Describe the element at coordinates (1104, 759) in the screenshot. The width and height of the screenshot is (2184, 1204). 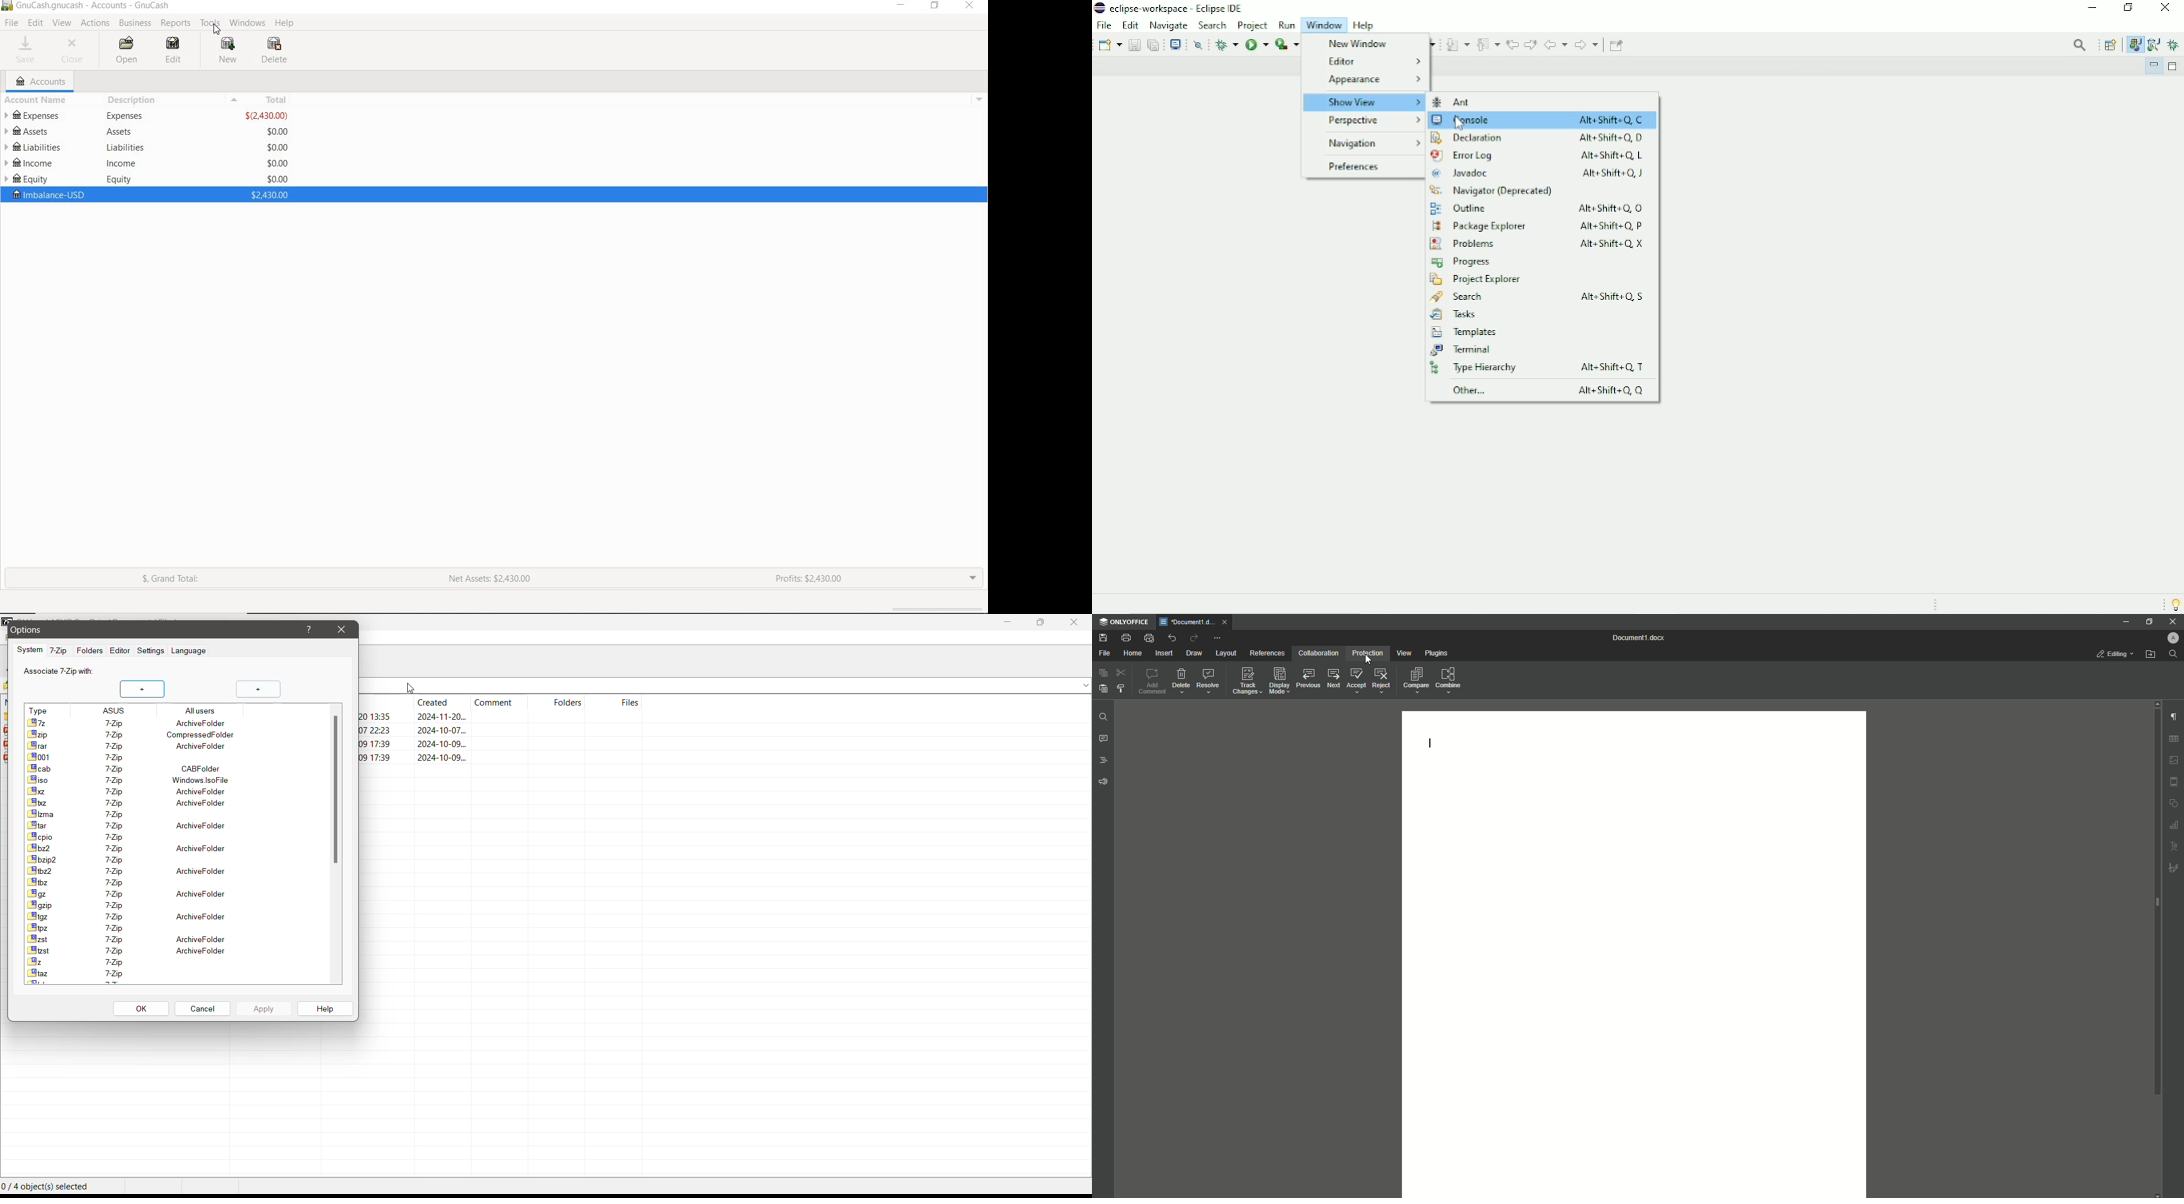
I see `Headings` at that location.